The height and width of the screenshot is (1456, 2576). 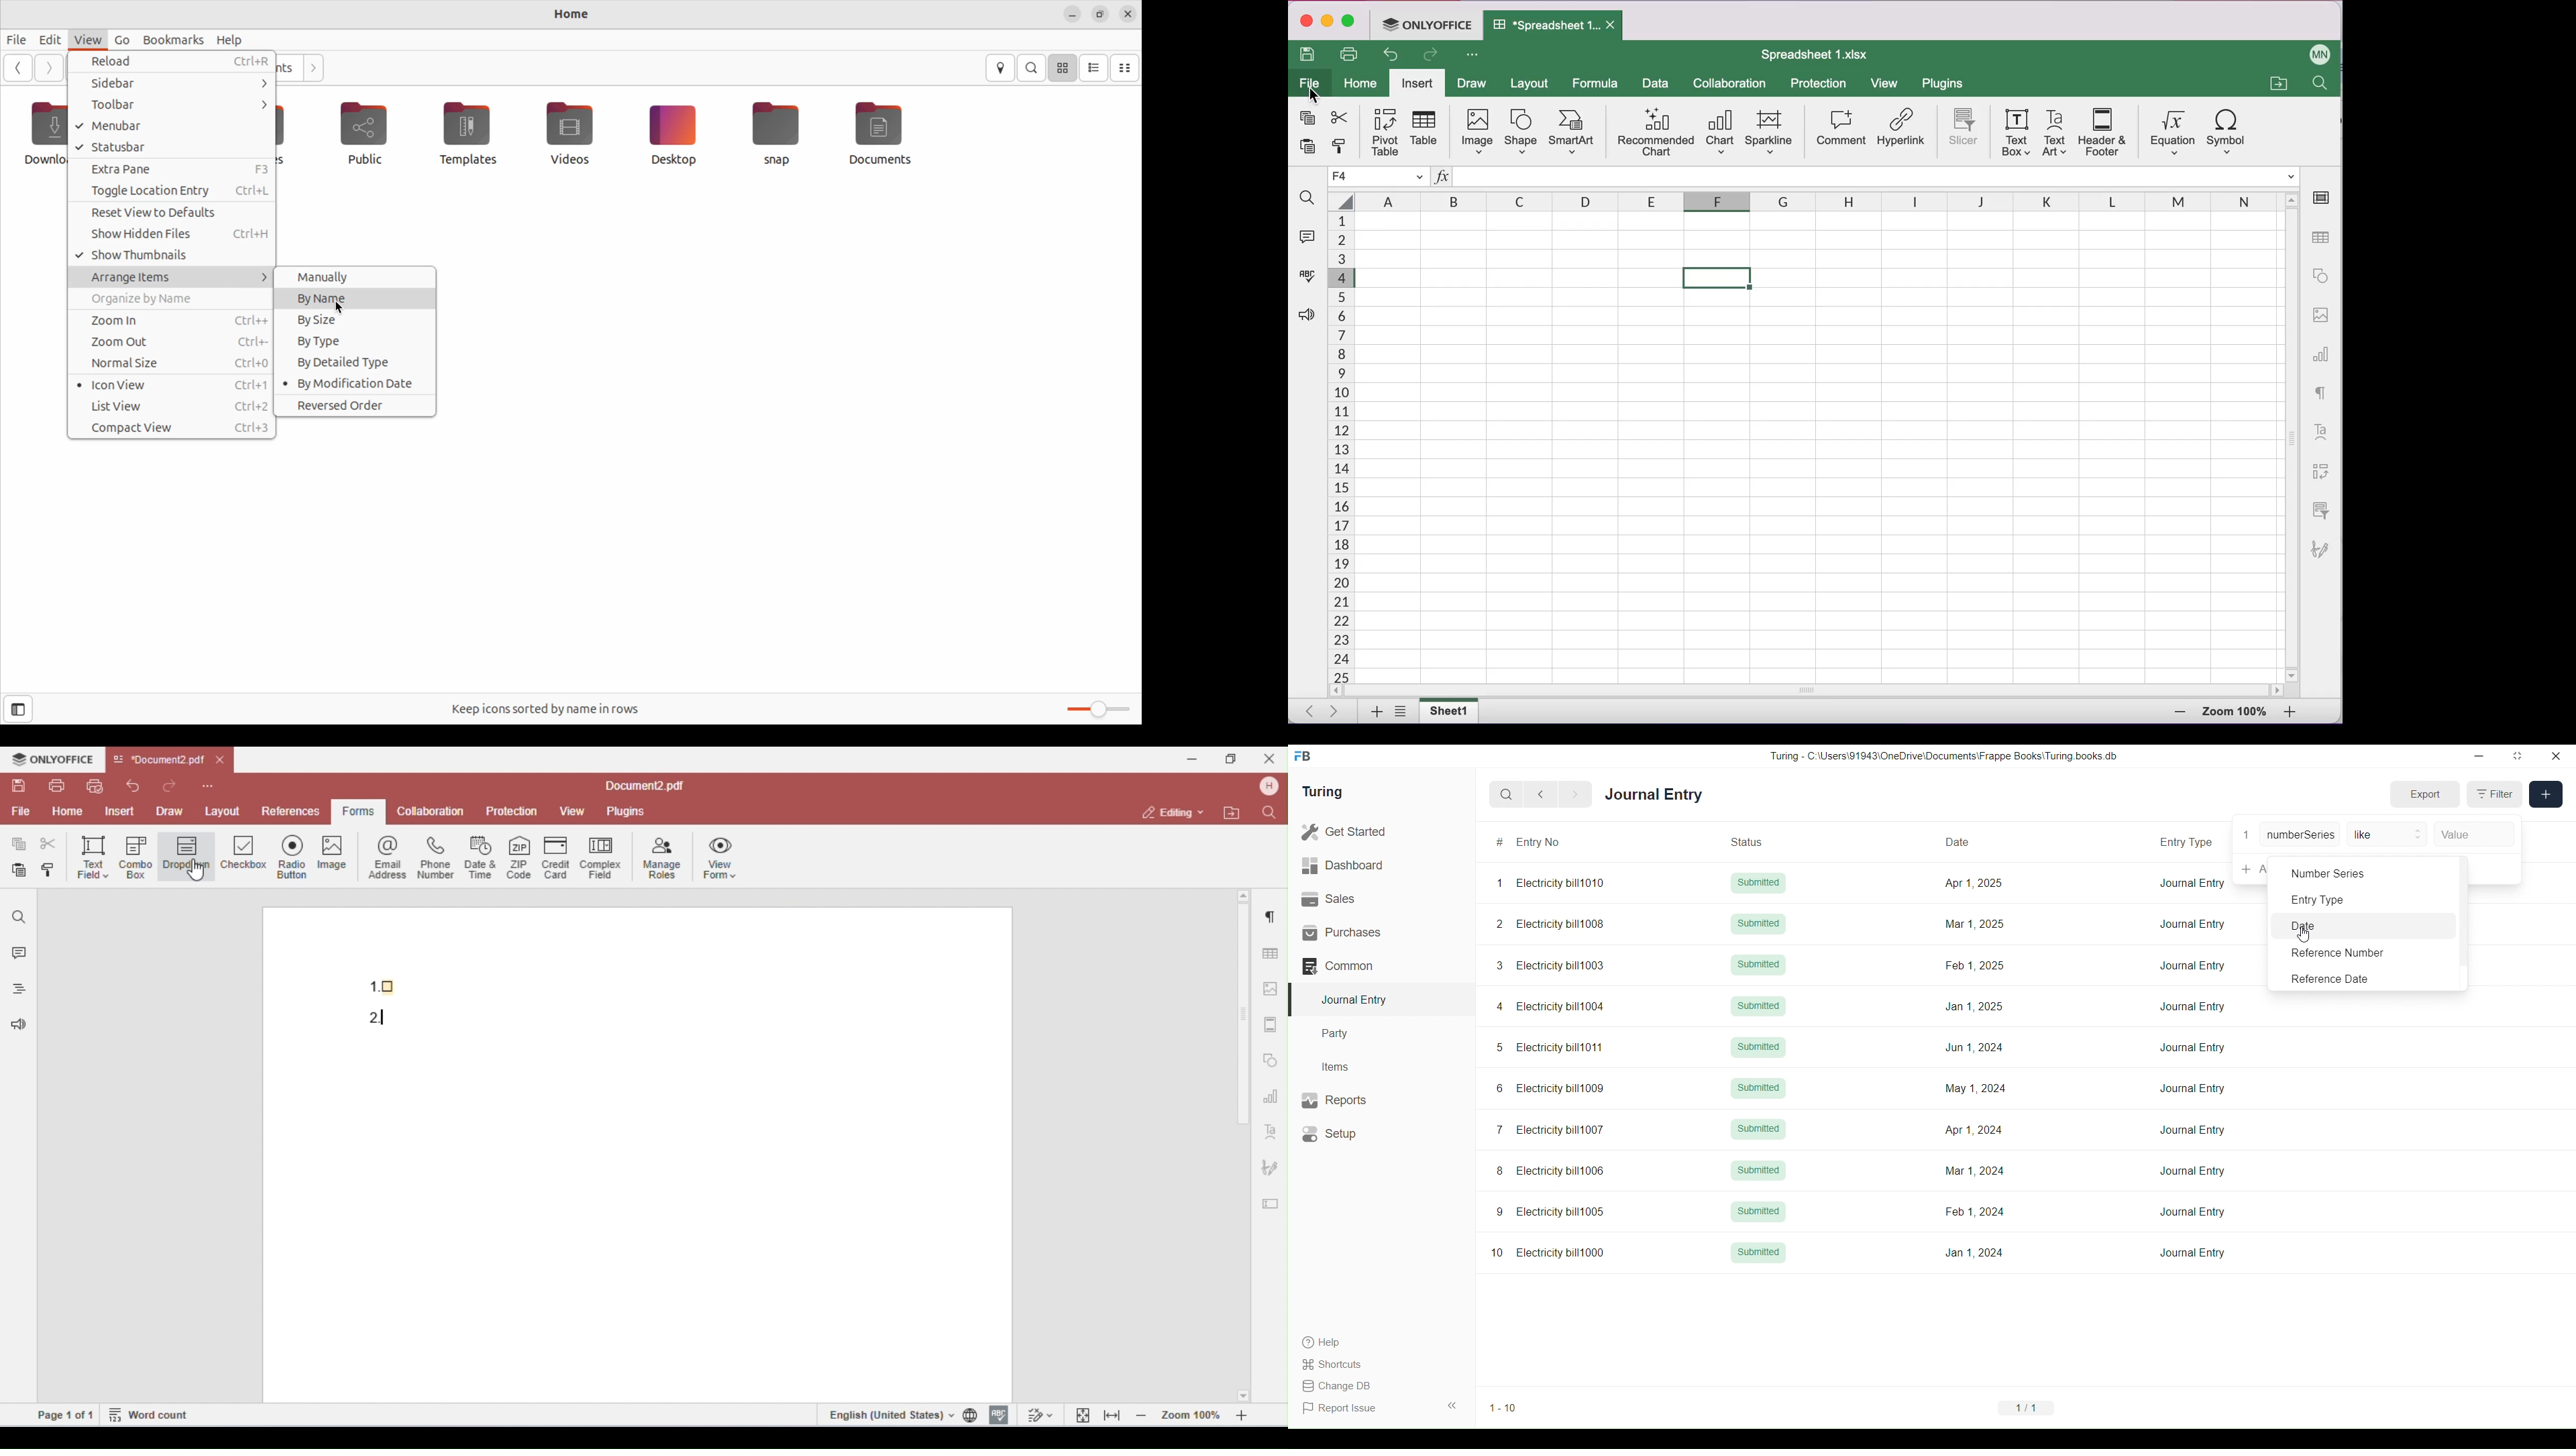 What do you see at coordinates (2495, 794) in the screenshot?
I see `Filter` at bounding box center [2495, 794].